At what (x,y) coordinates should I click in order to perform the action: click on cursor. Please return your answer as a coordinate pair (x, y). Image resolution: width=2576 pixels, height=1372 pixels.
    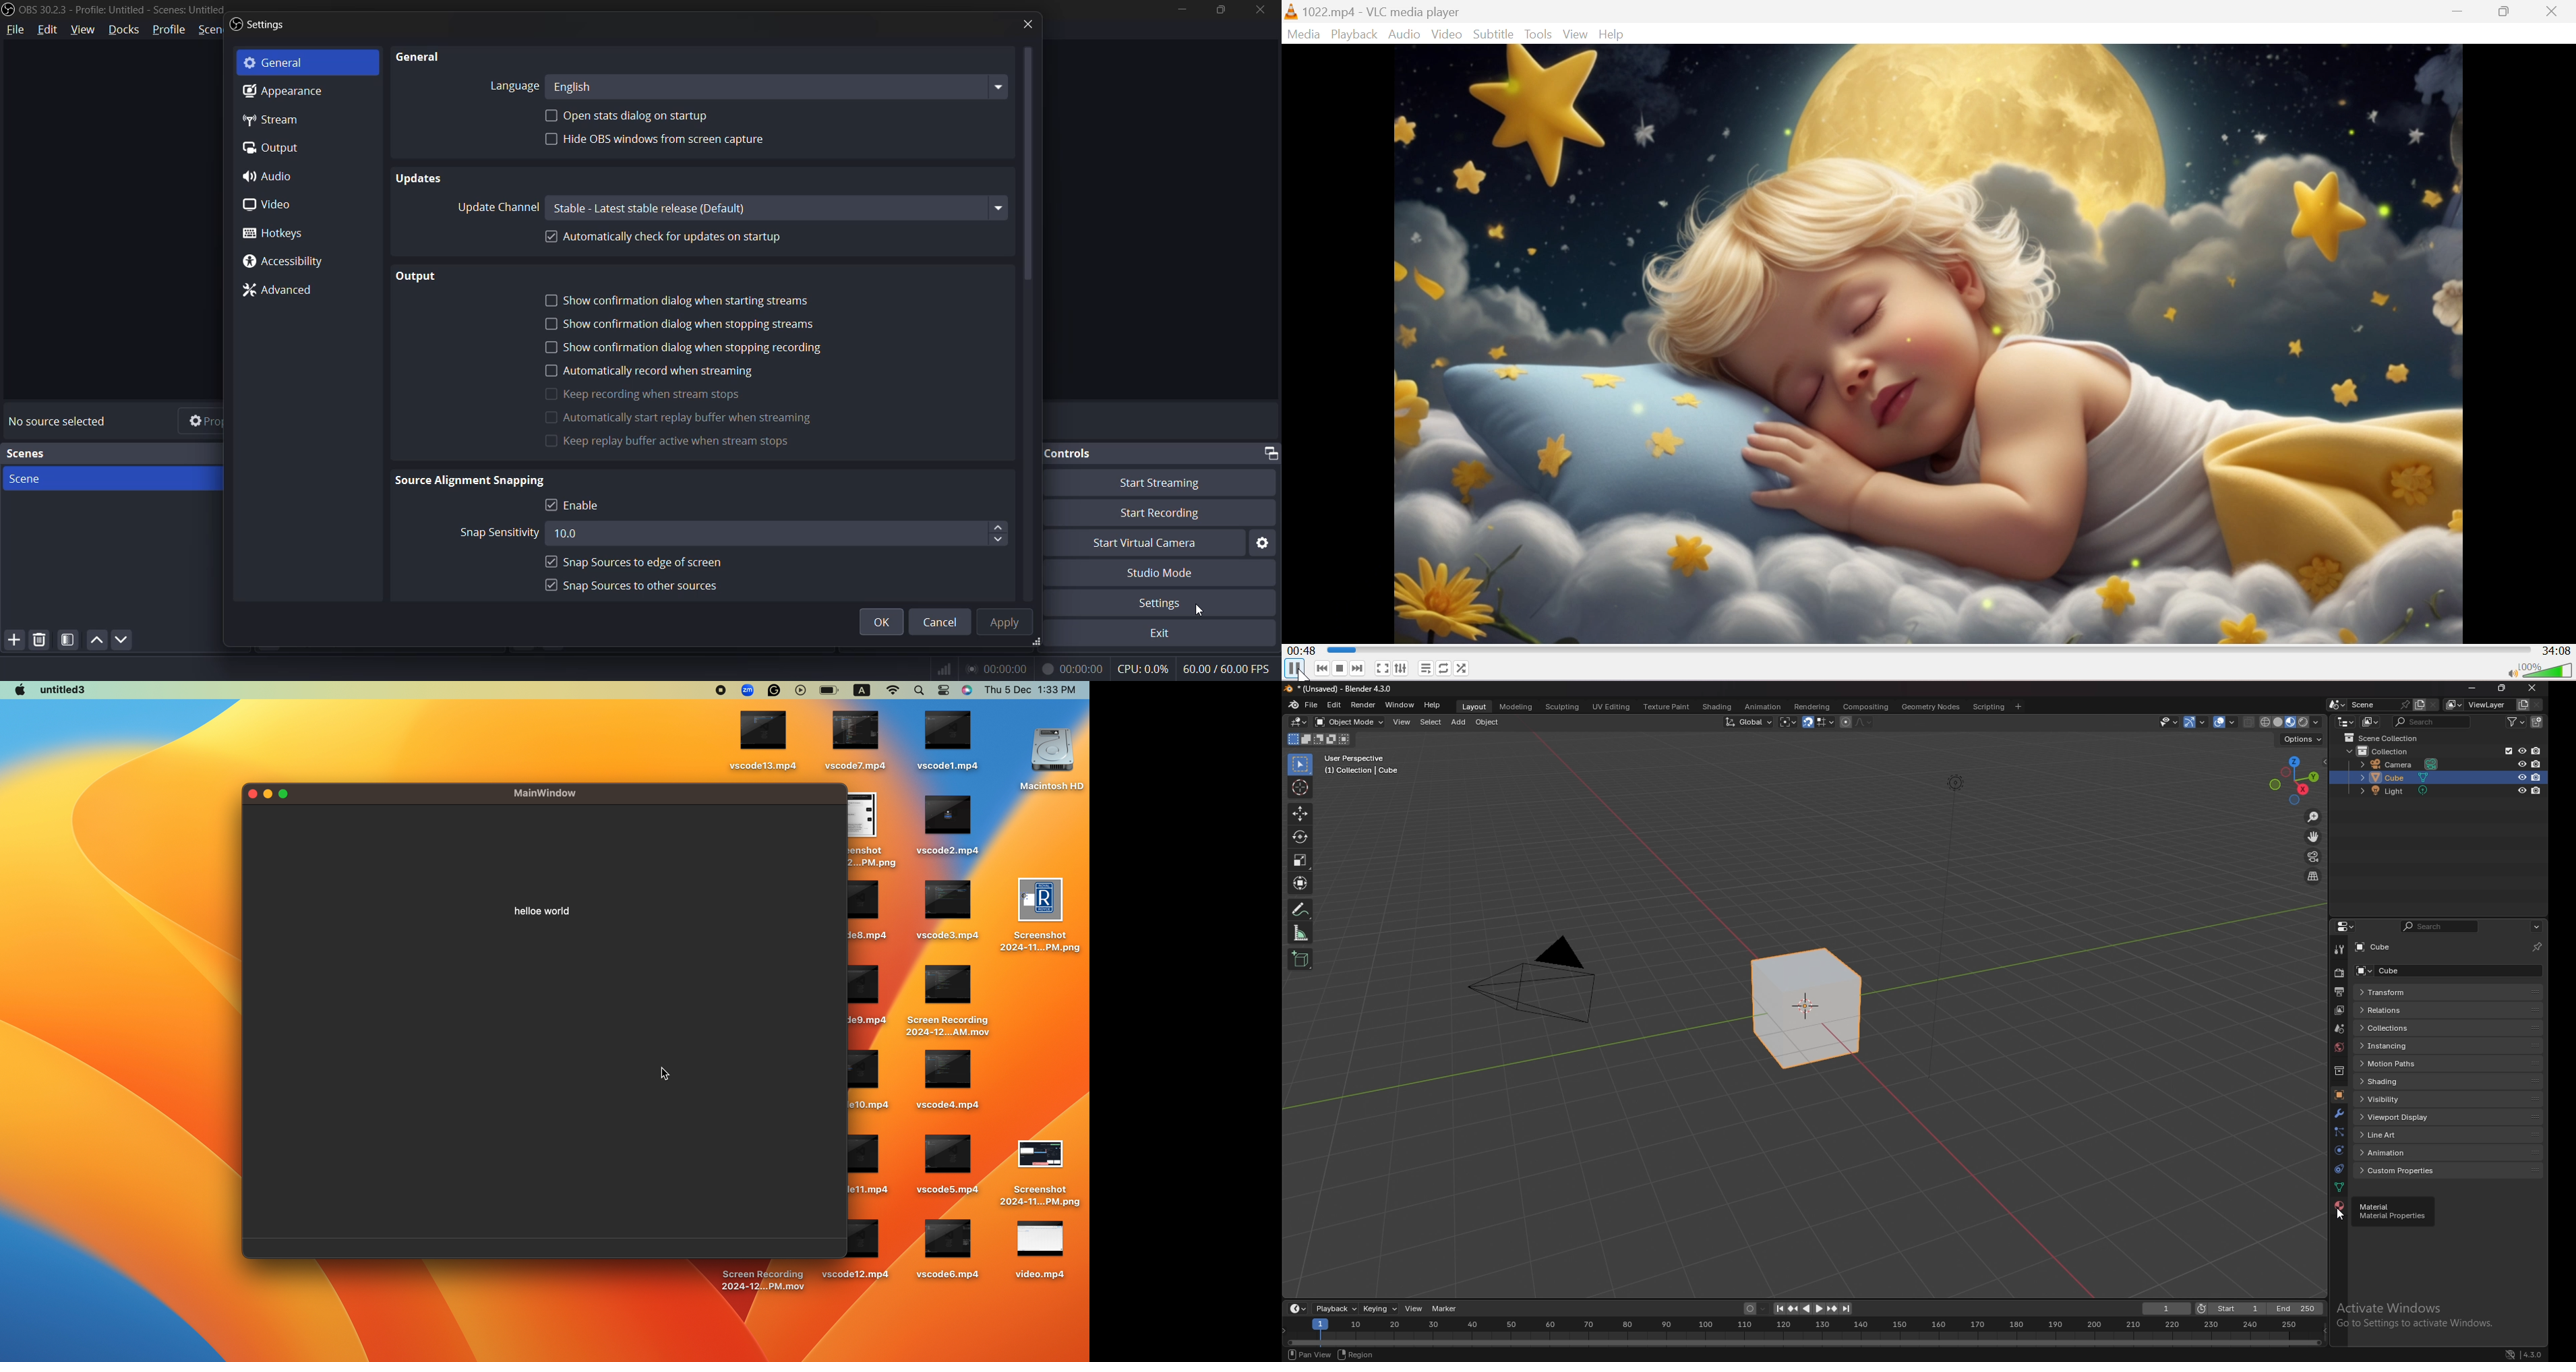
    Looking at the image, I should click on (1200, 610).